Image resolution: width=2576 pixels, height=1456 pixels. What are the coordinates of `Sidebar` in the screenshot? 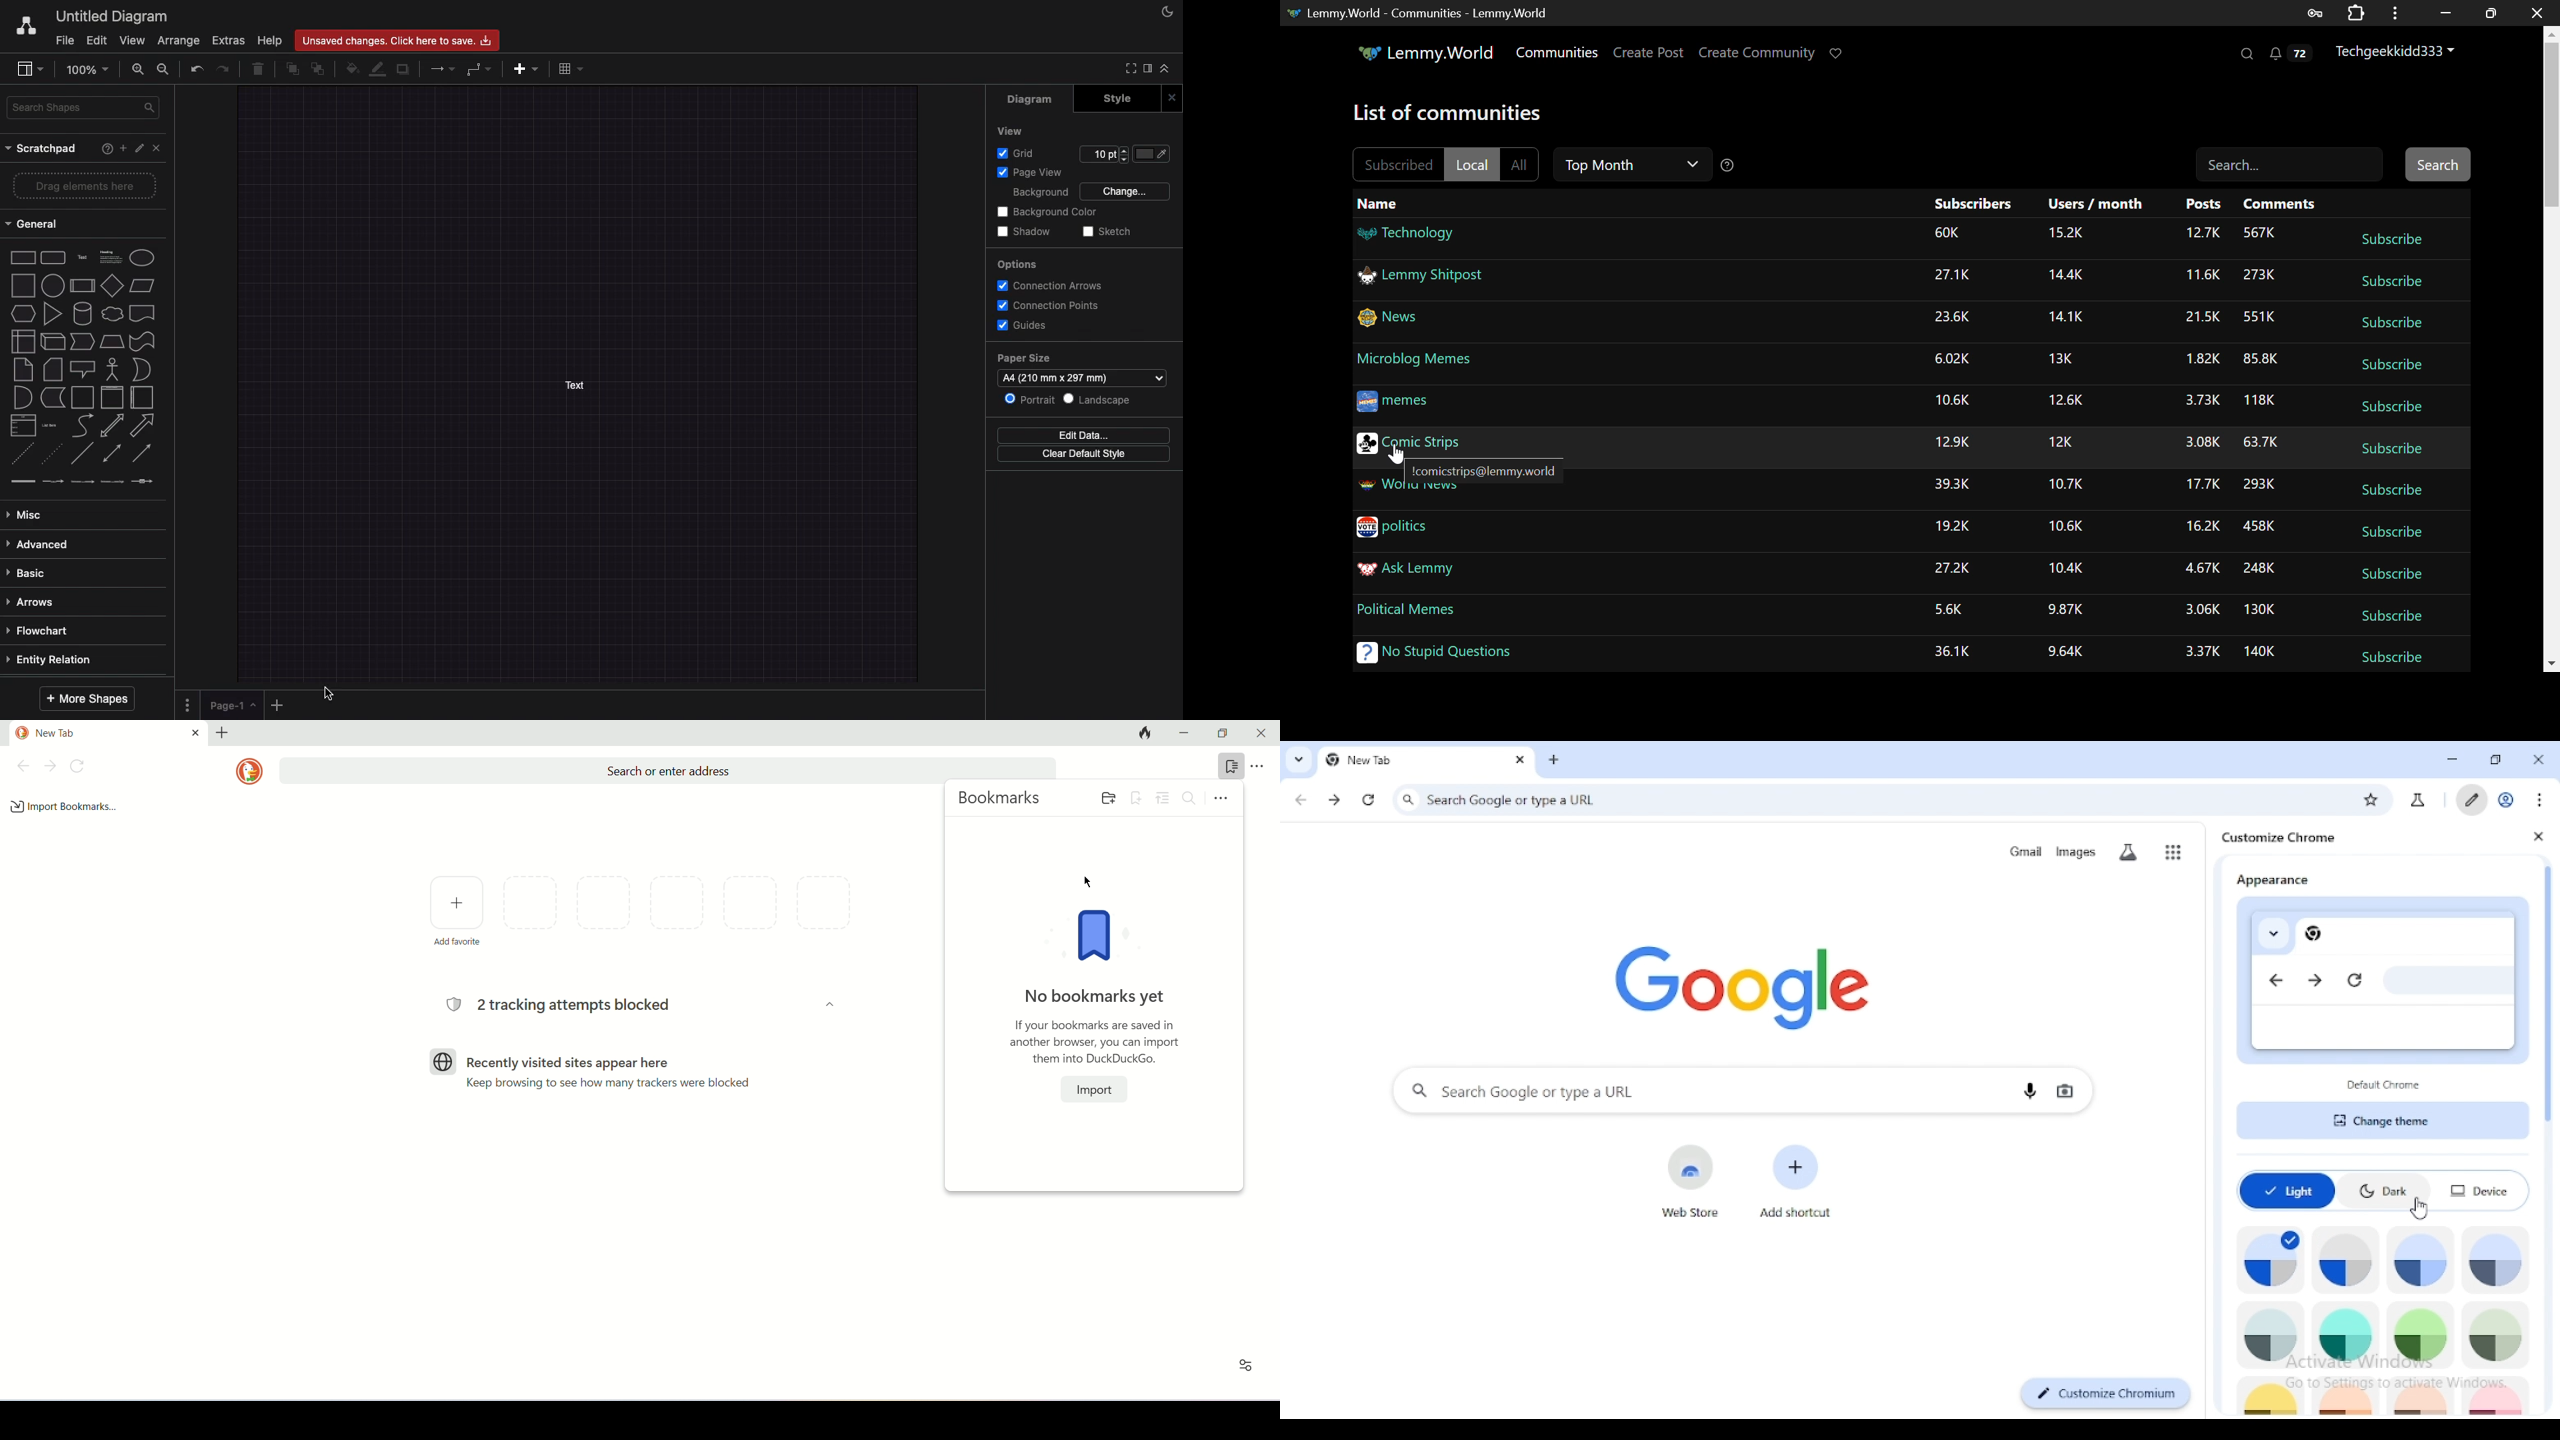 It's located at (1150, 69).